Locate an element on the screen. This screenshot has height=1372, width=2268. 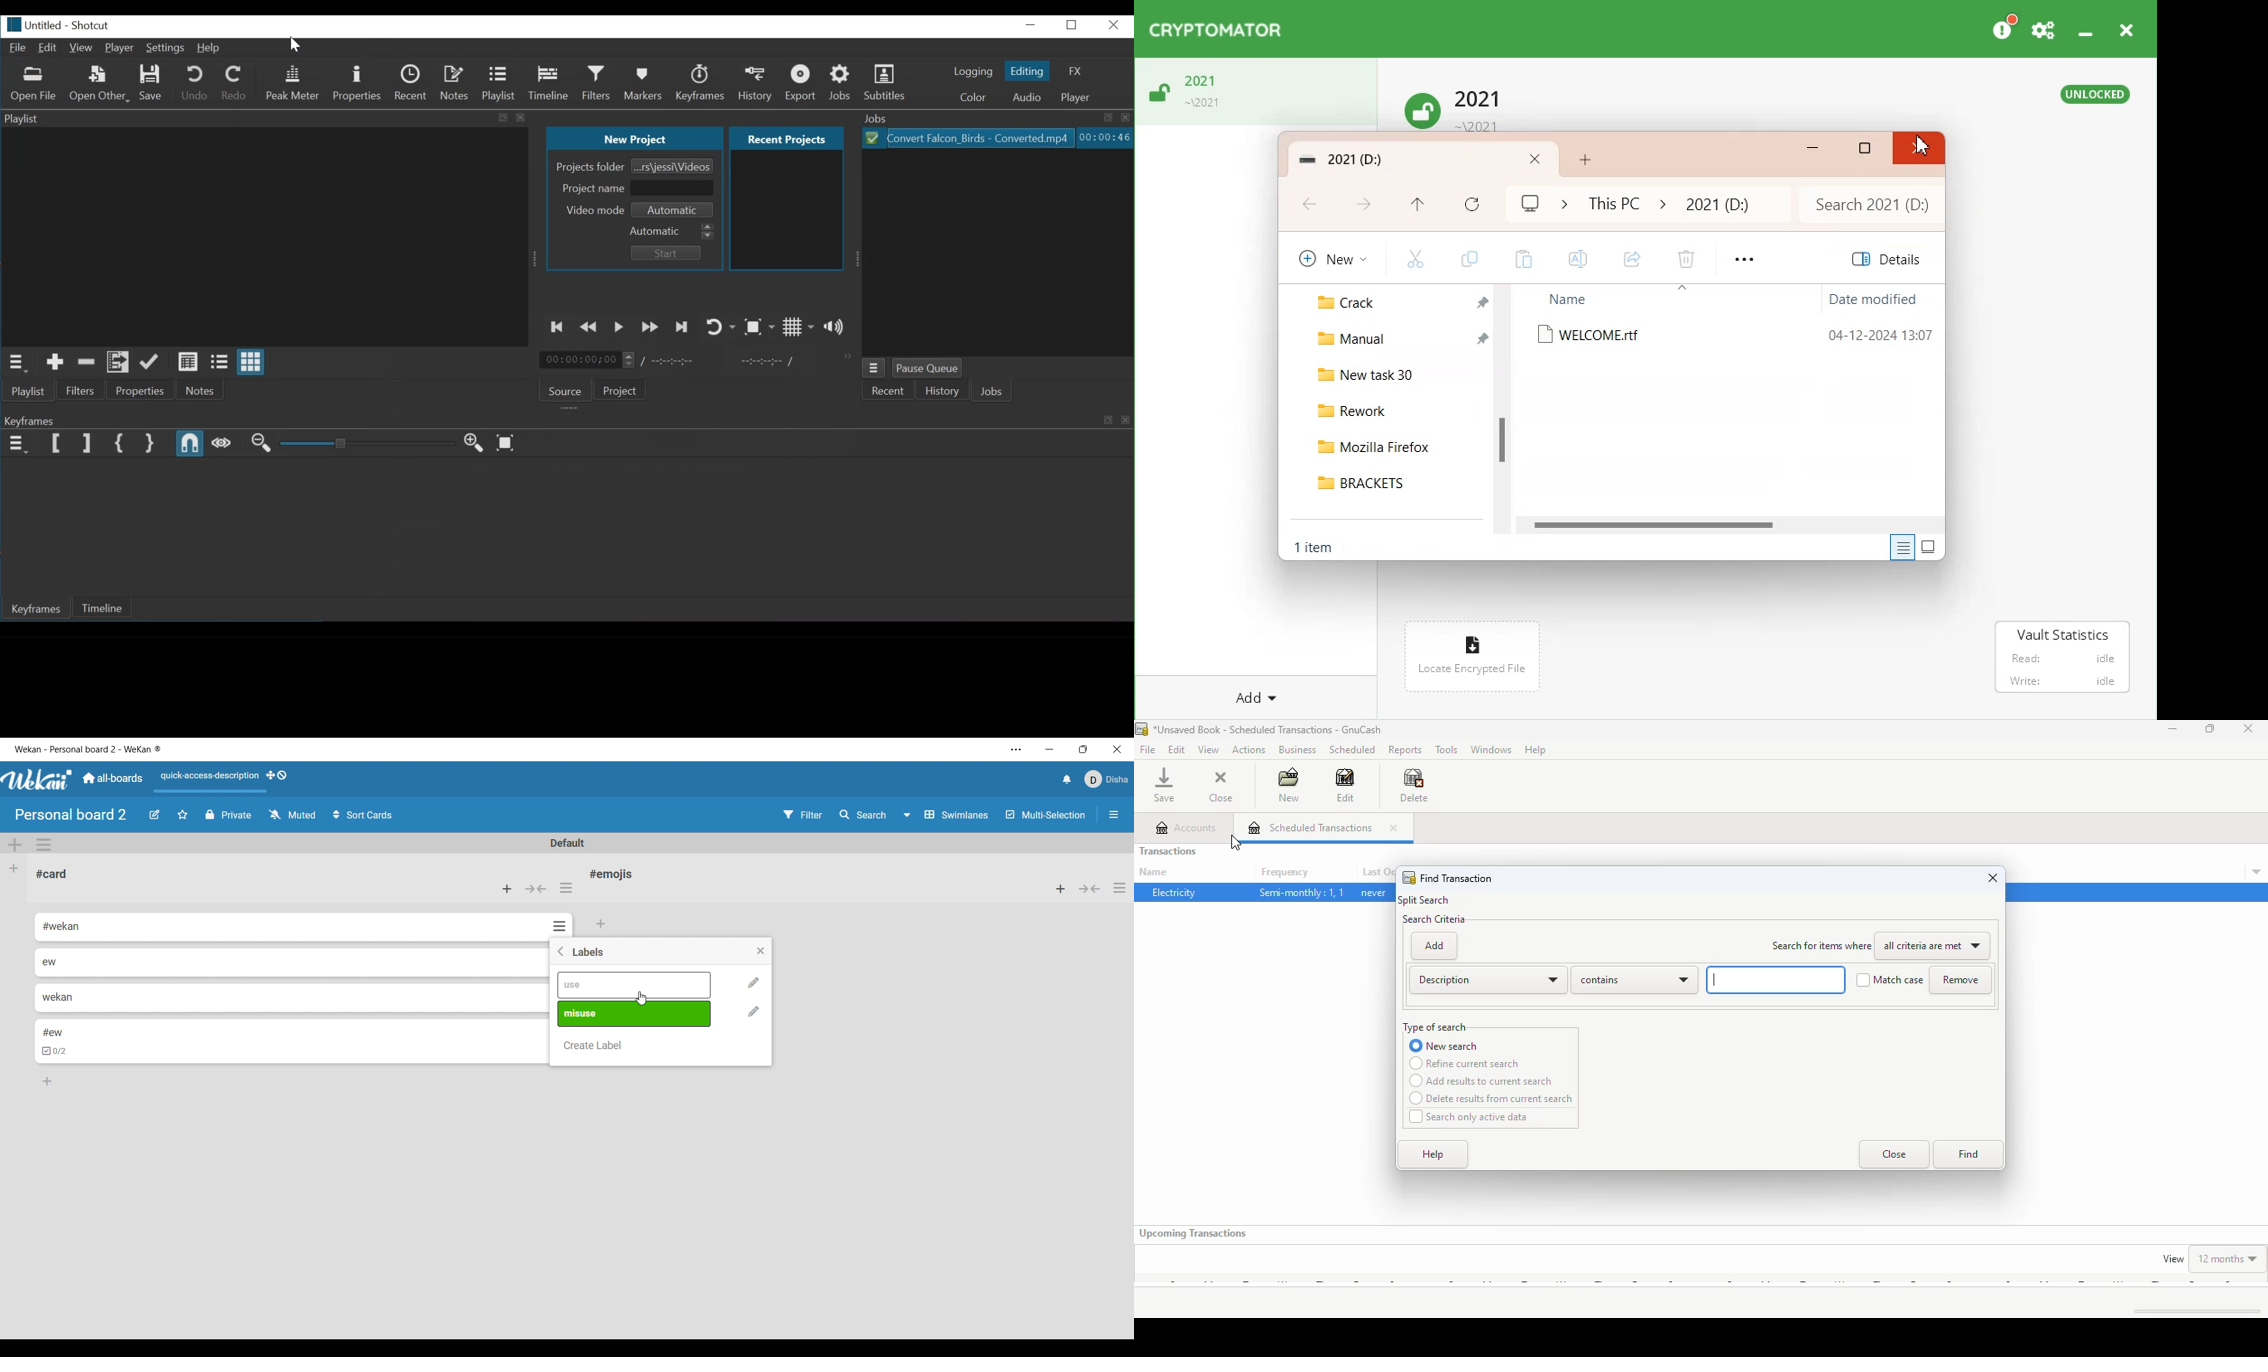
Pre-existing labels differentiated by name and color is located at coordinates (636, 1014).